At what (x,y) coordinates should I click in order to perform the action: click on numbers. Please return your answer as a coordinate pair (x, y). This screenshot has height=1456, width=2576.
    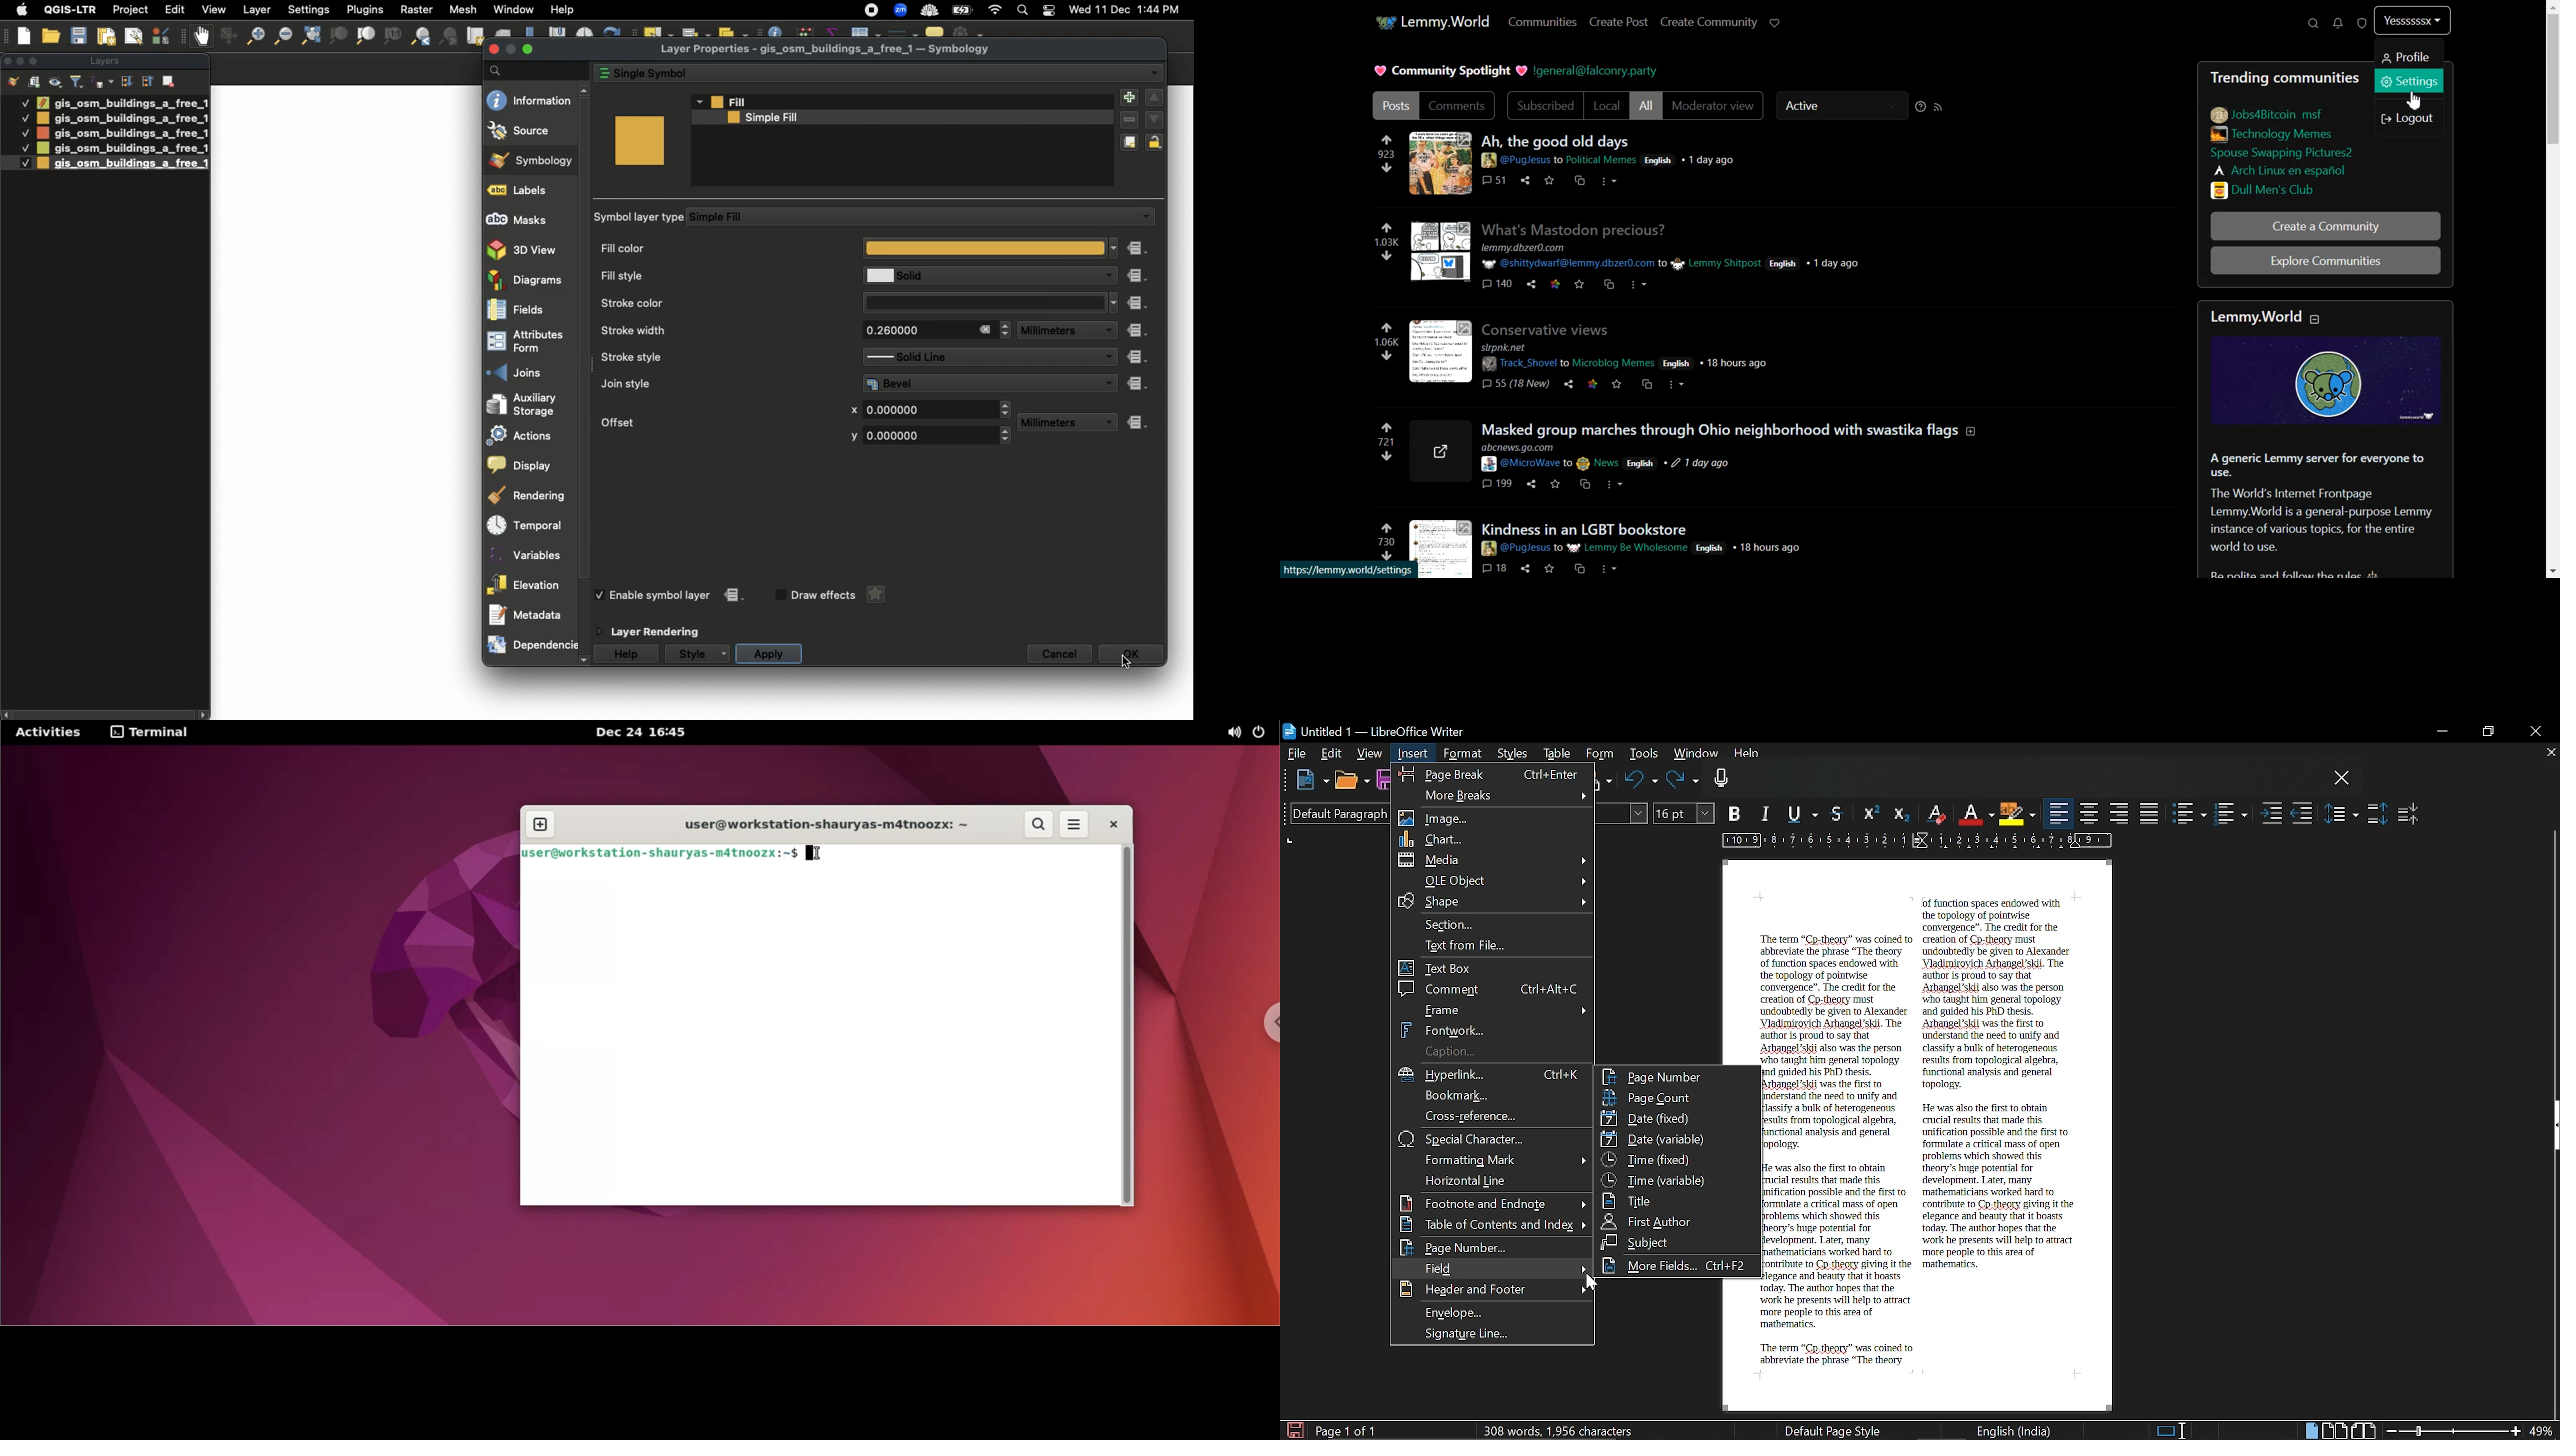
    Looking at the image, I should click on (1389, 153).